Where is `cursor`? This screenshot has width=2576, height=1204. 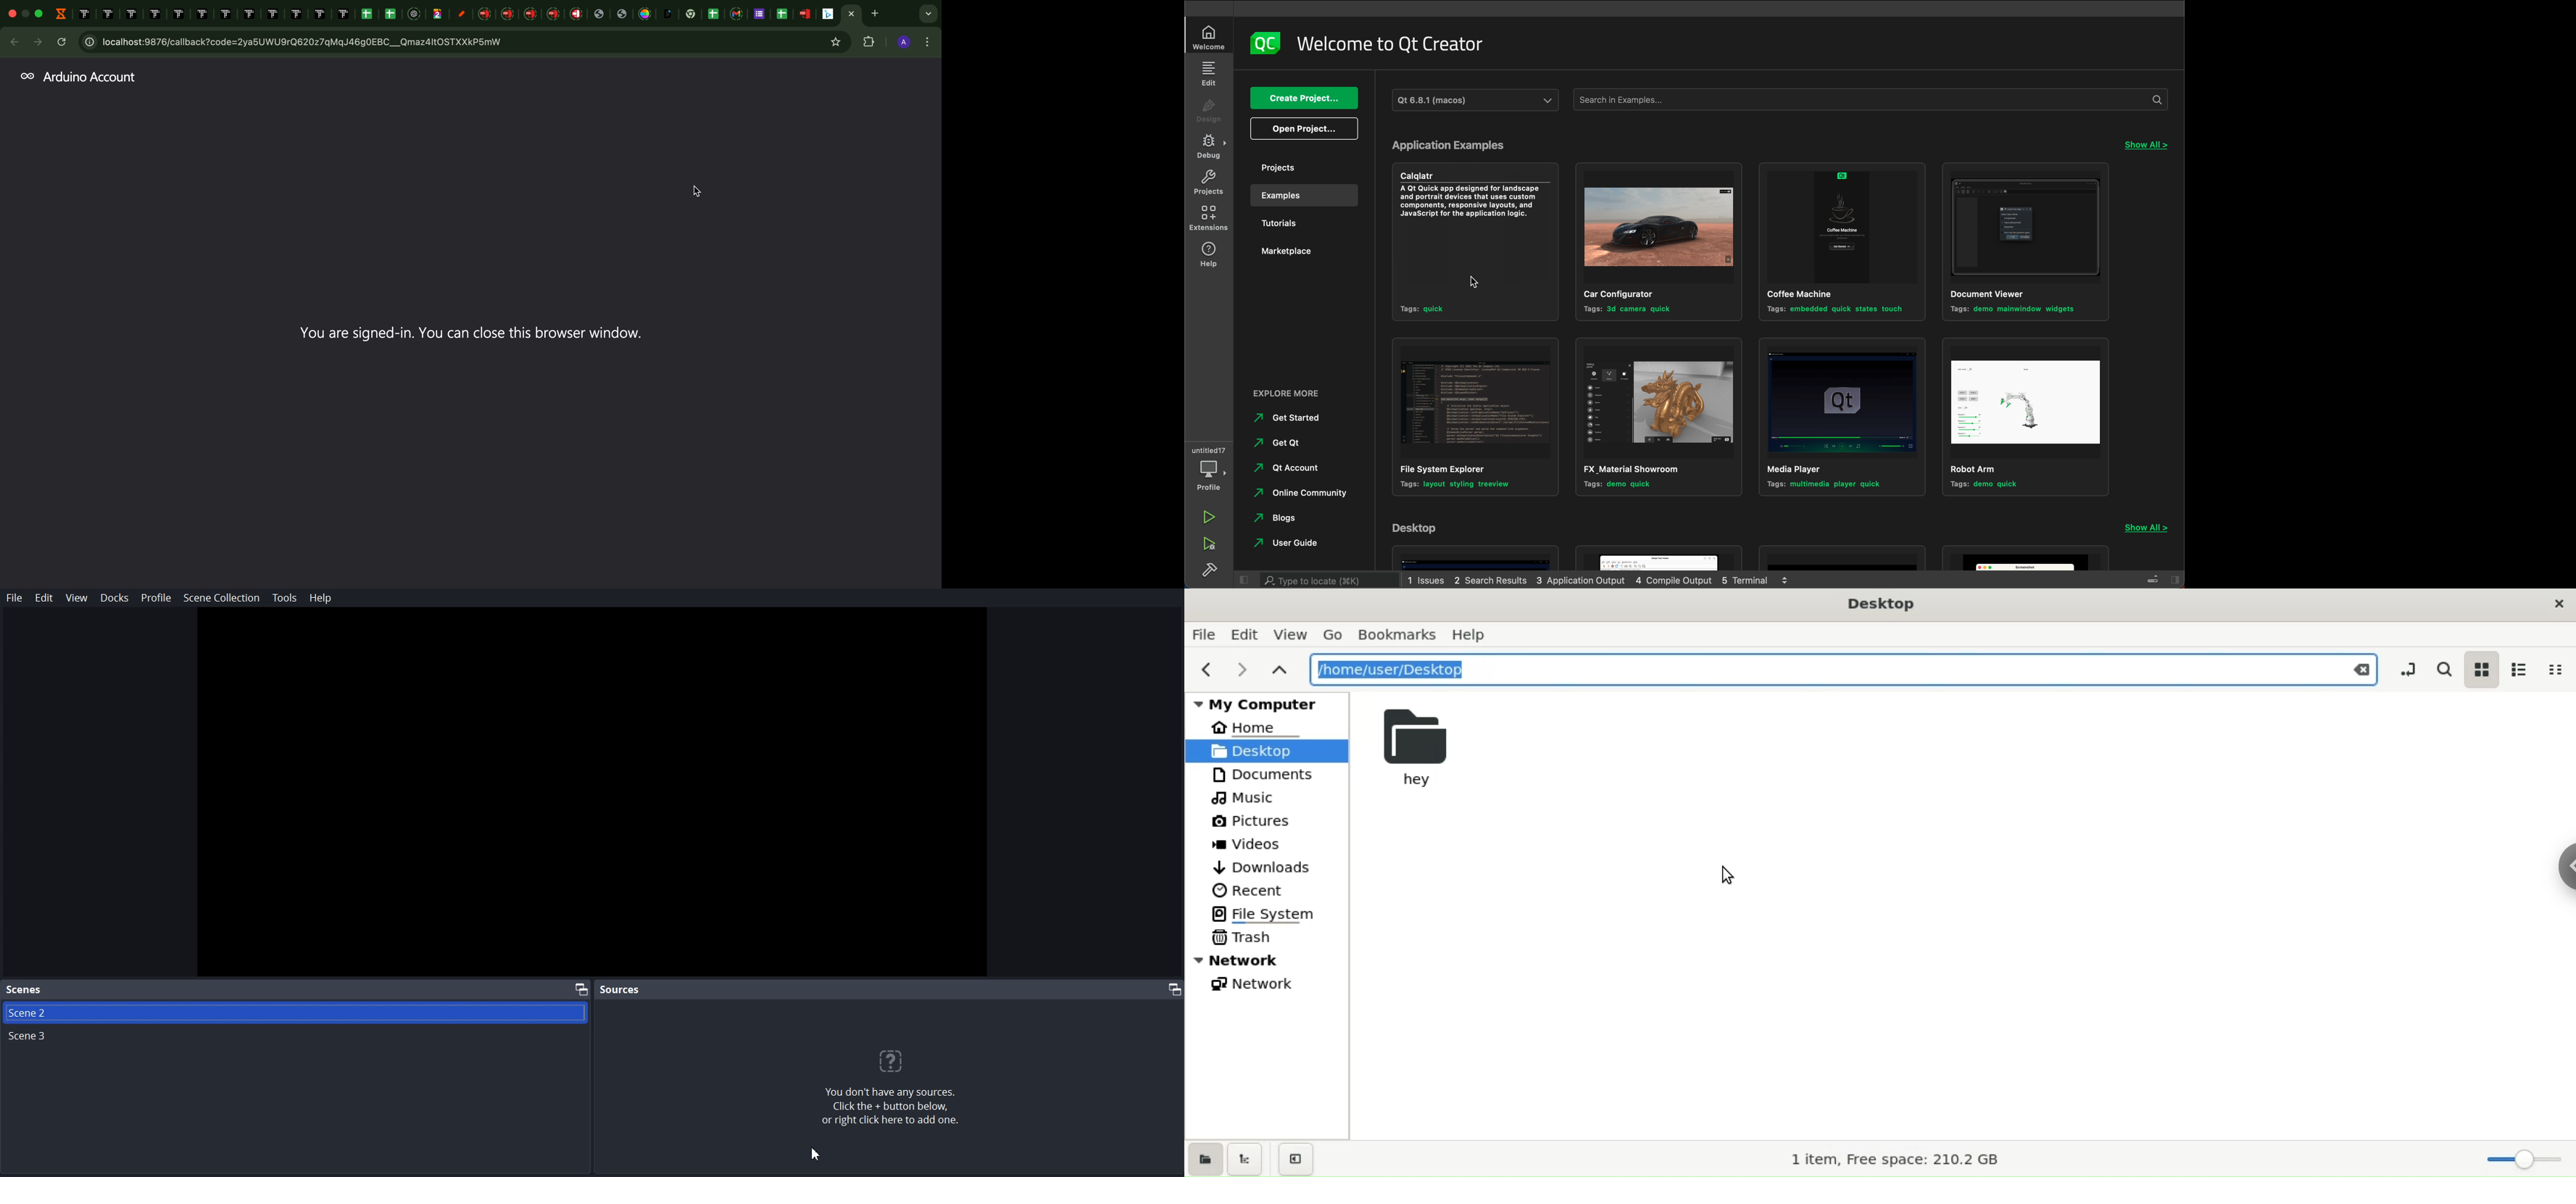 cursor is located at coordinates (696, 190).